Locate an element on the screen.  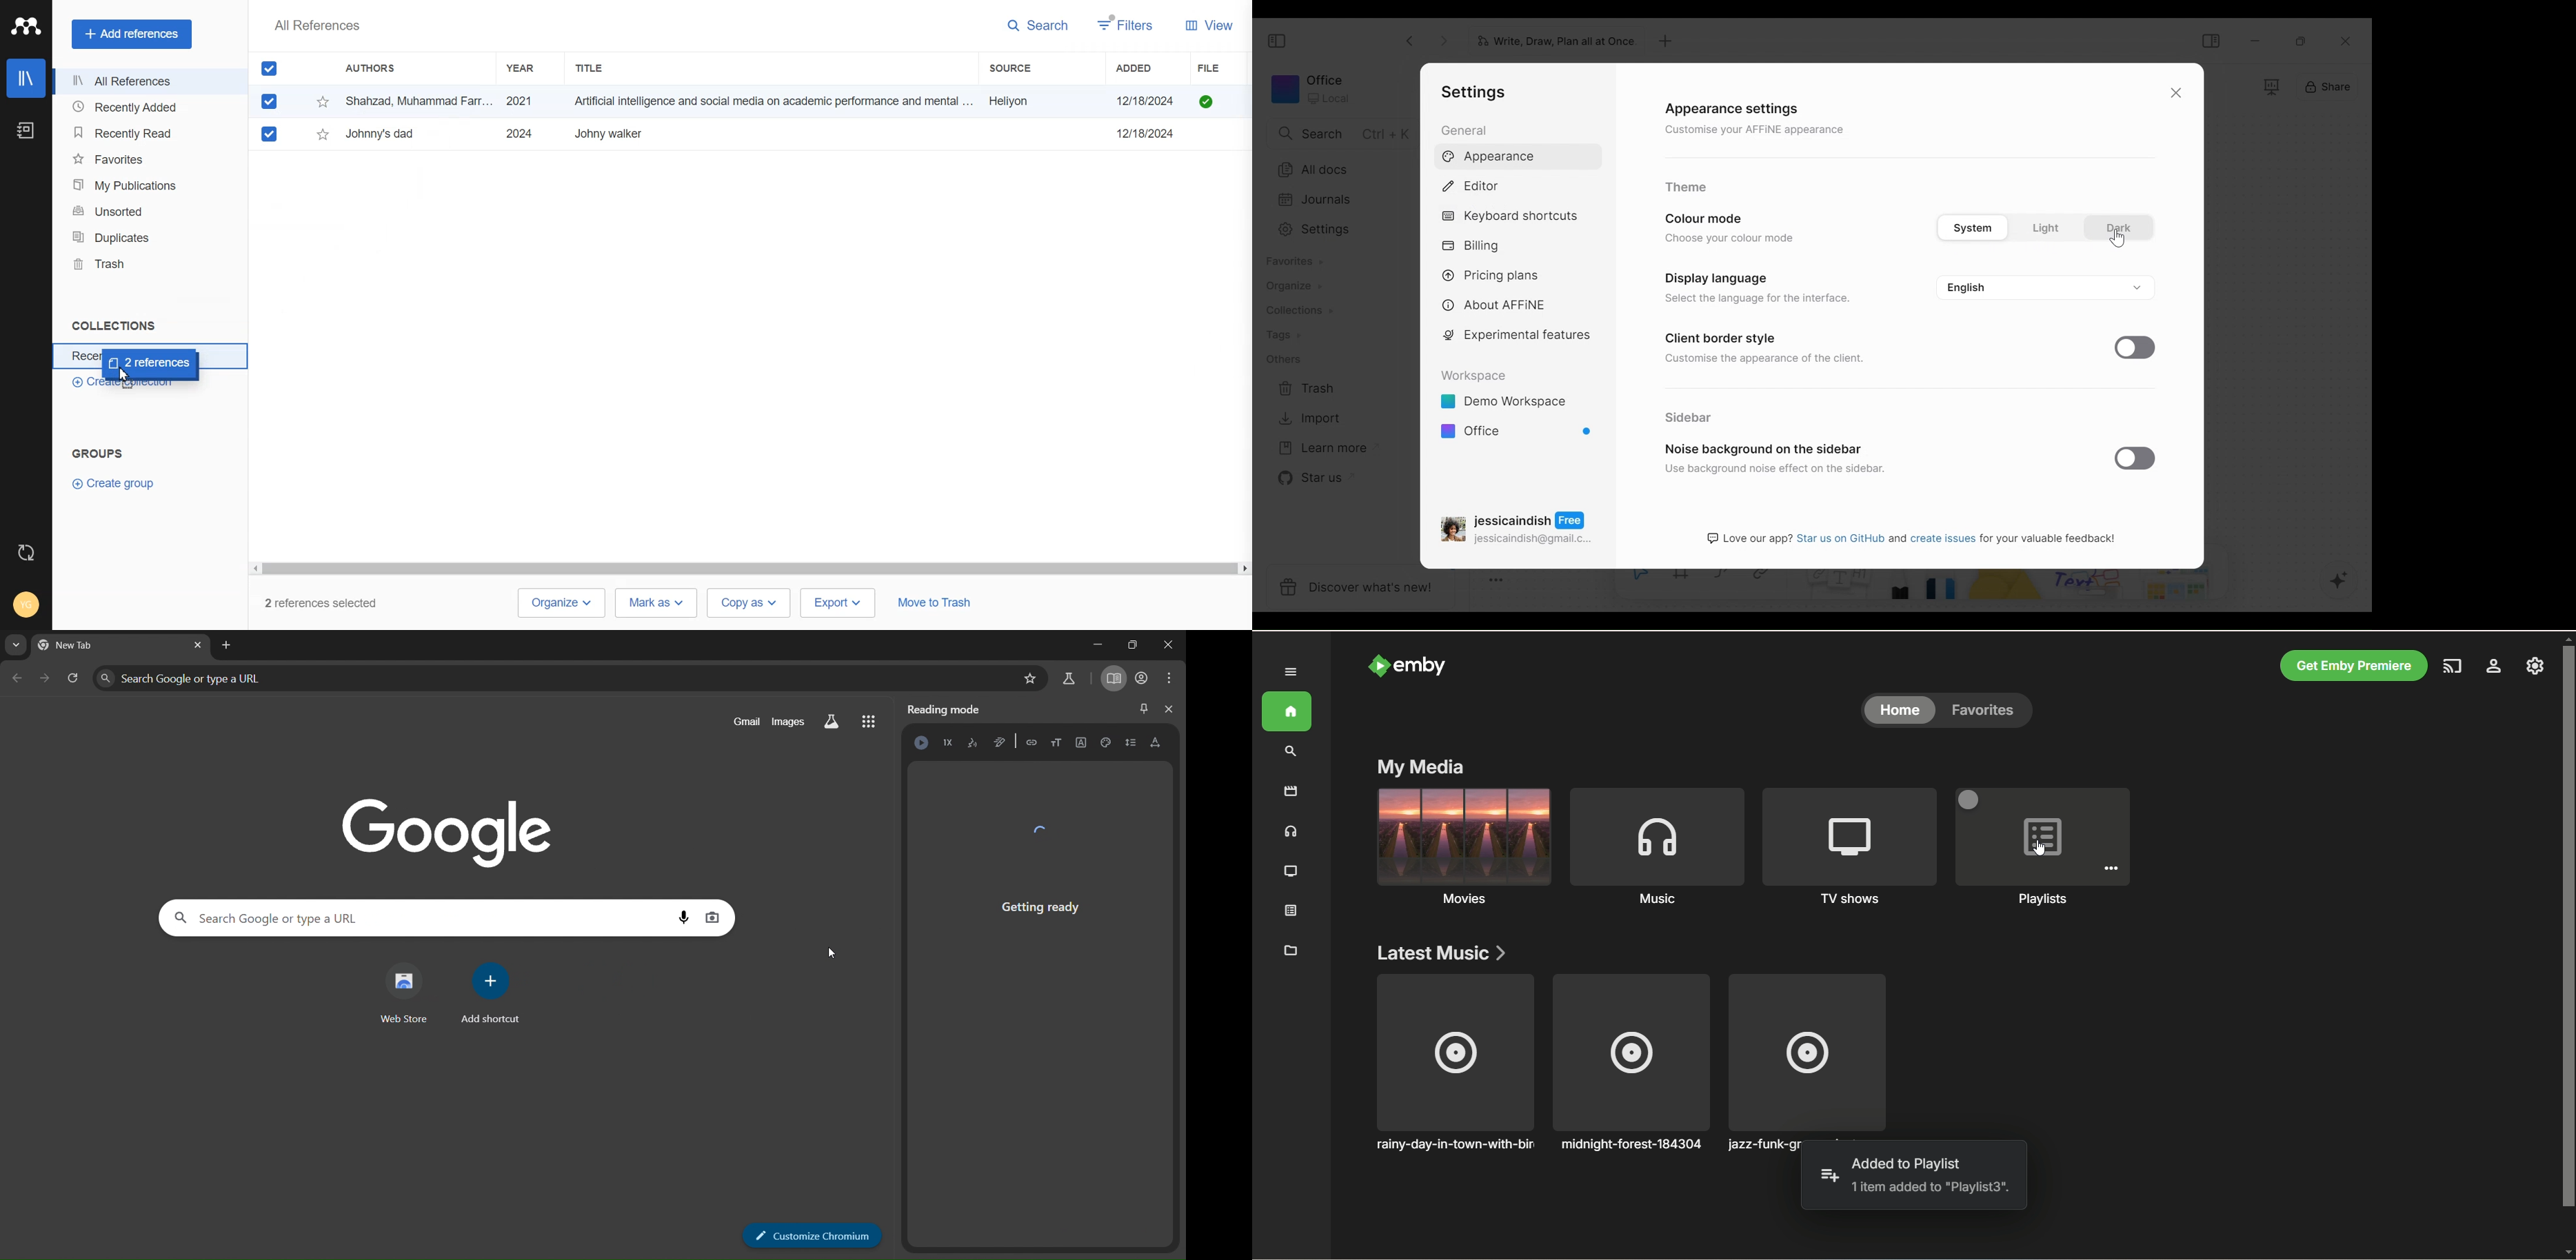
Import is located at coordinates (1311, 419).